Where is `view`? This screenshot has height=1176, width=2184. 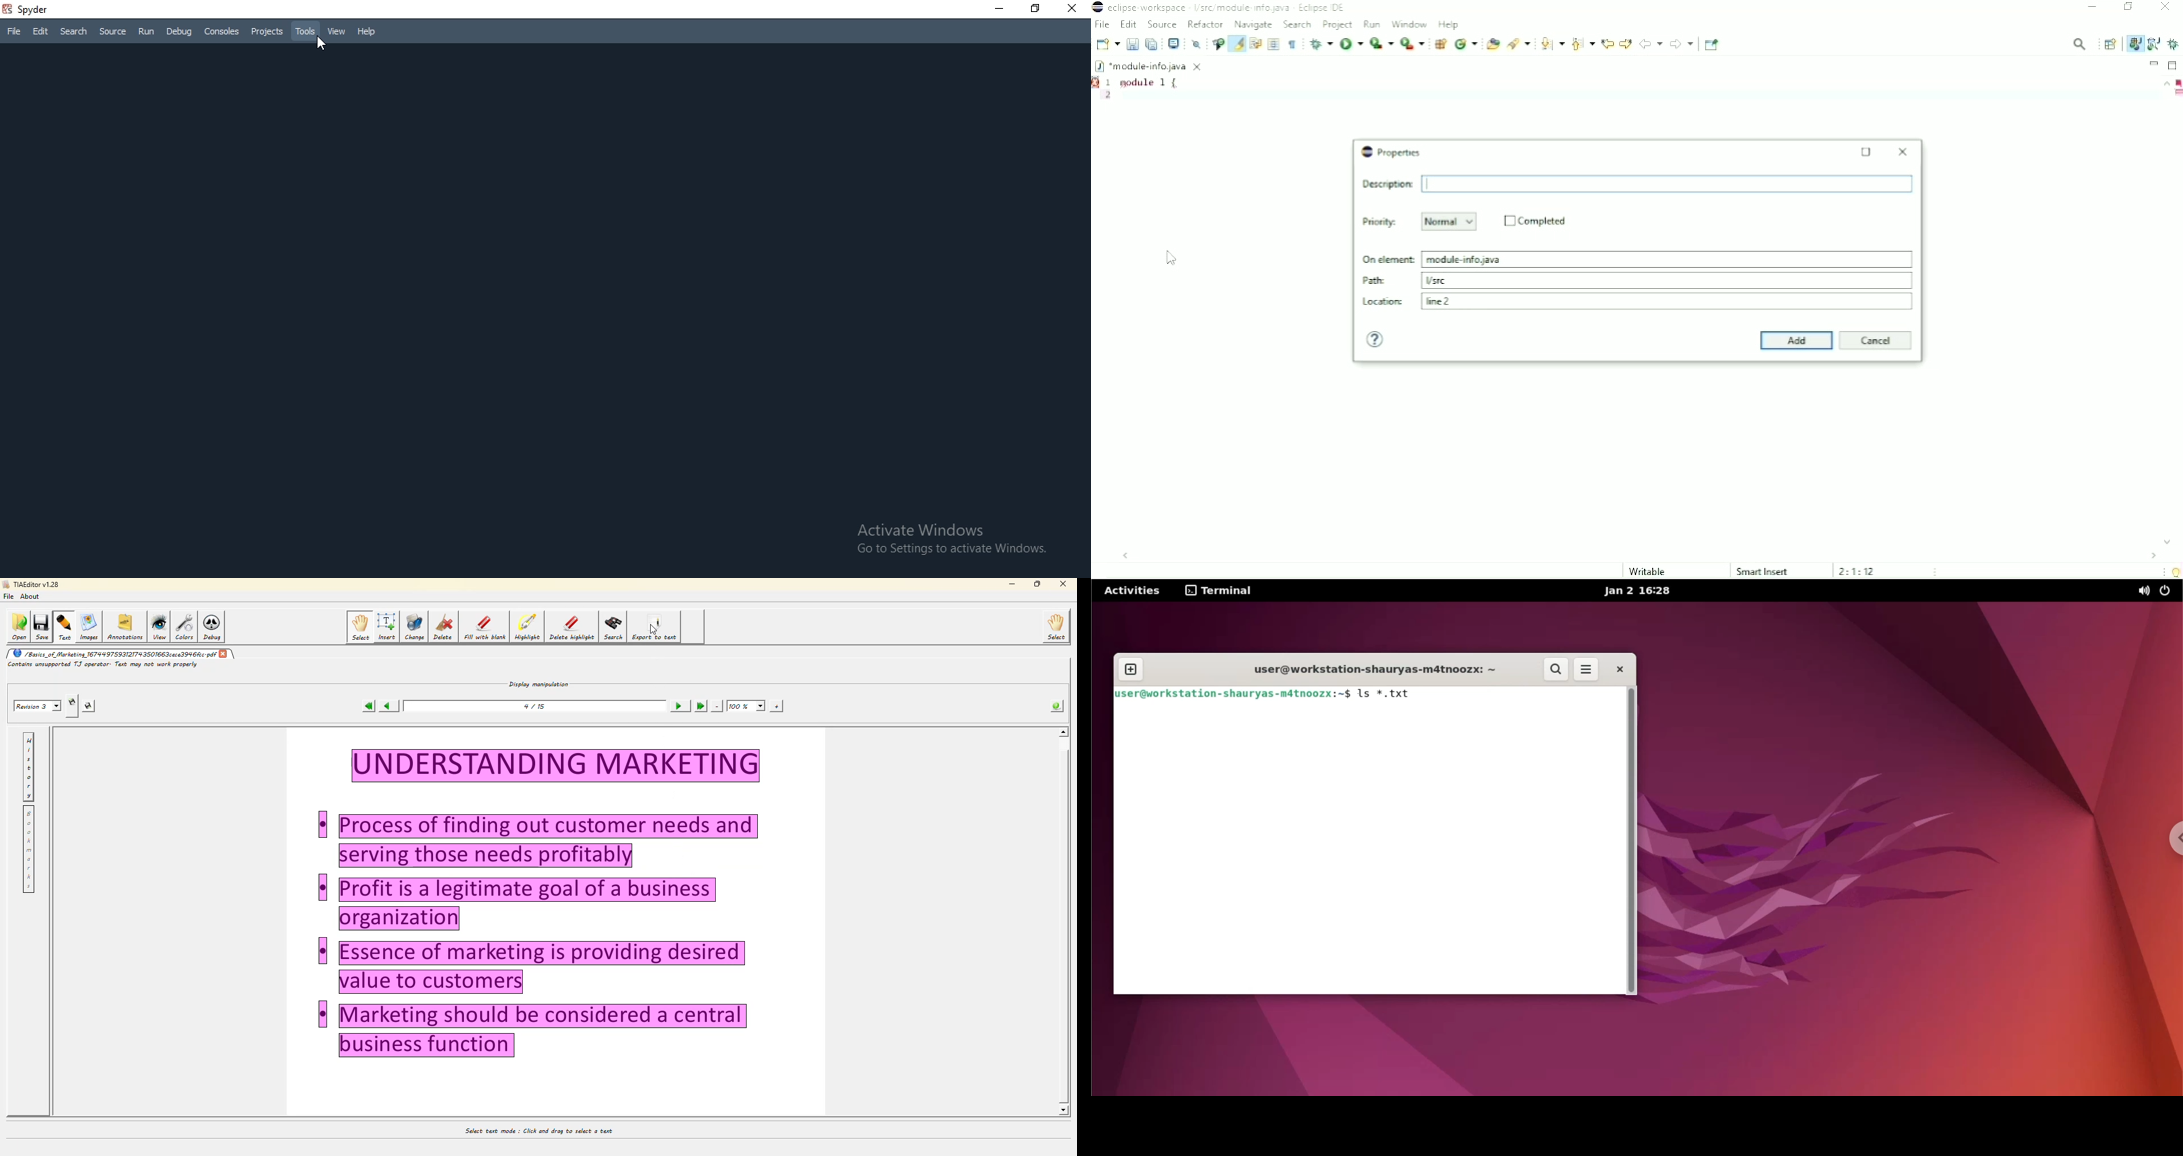
view is located at coordinates (160, 627).